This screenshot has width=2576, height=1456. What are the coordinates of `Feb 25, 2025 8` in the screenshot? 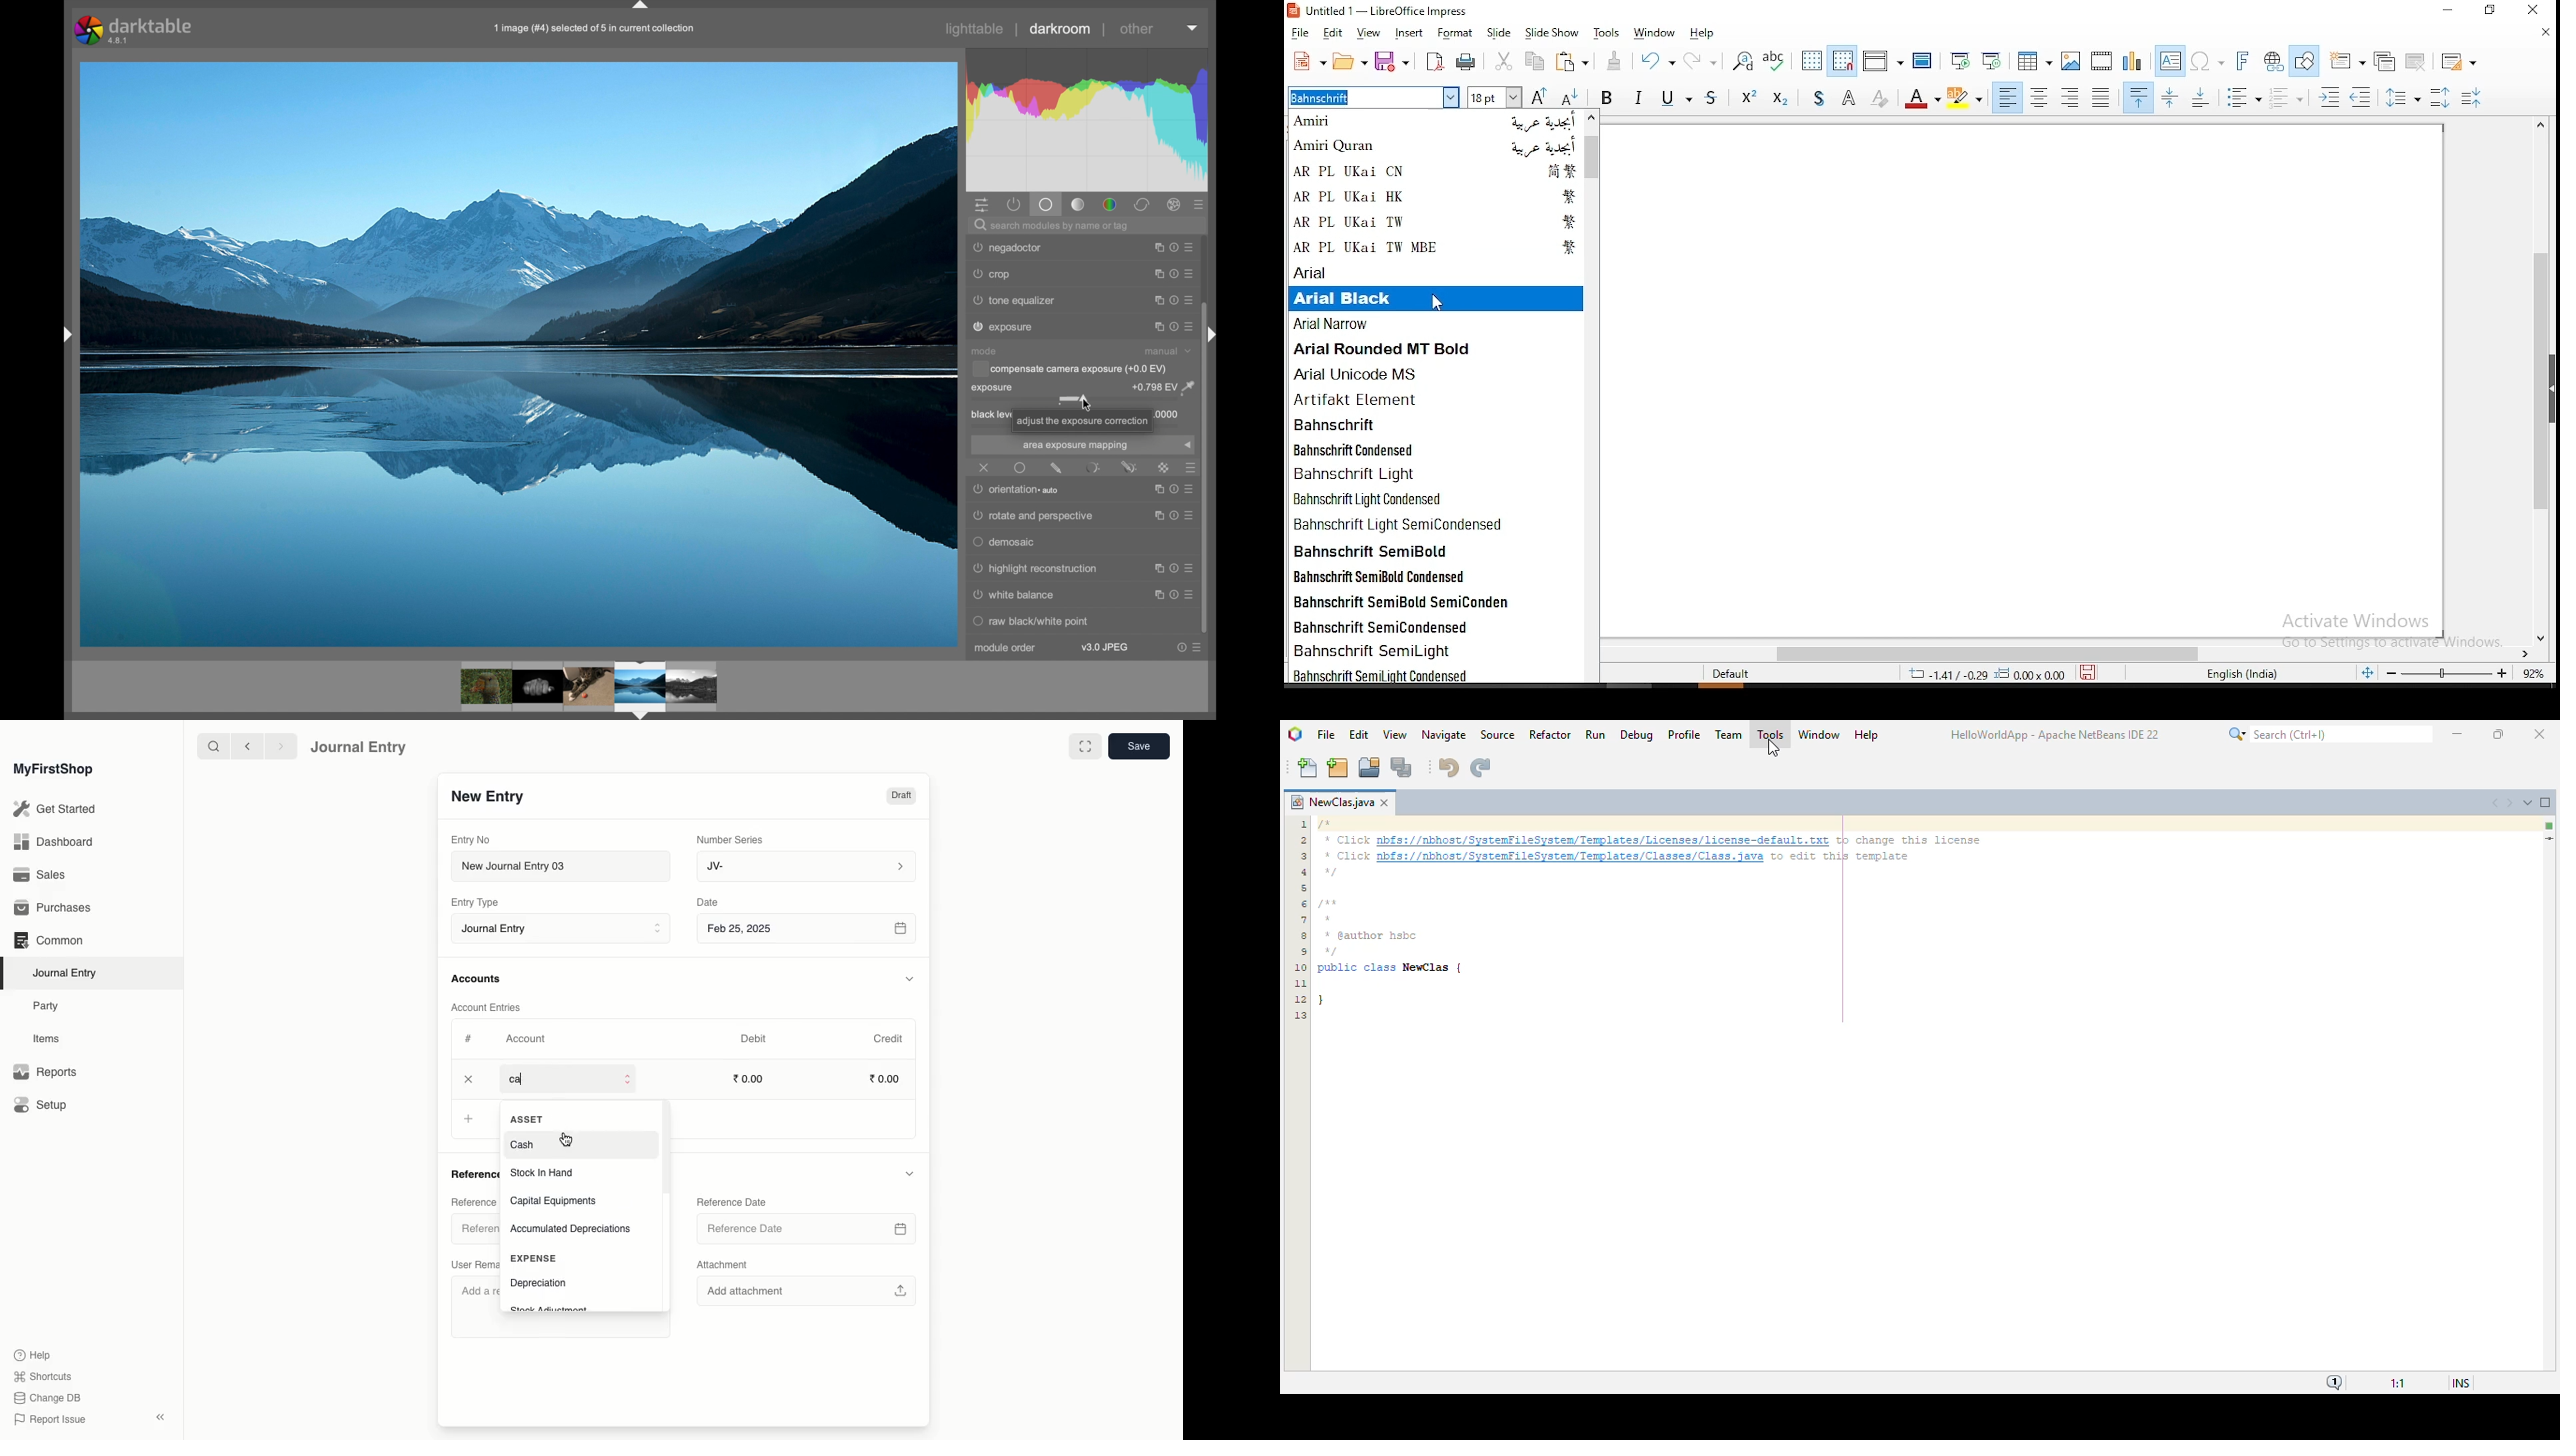 It's located at (808, 928).